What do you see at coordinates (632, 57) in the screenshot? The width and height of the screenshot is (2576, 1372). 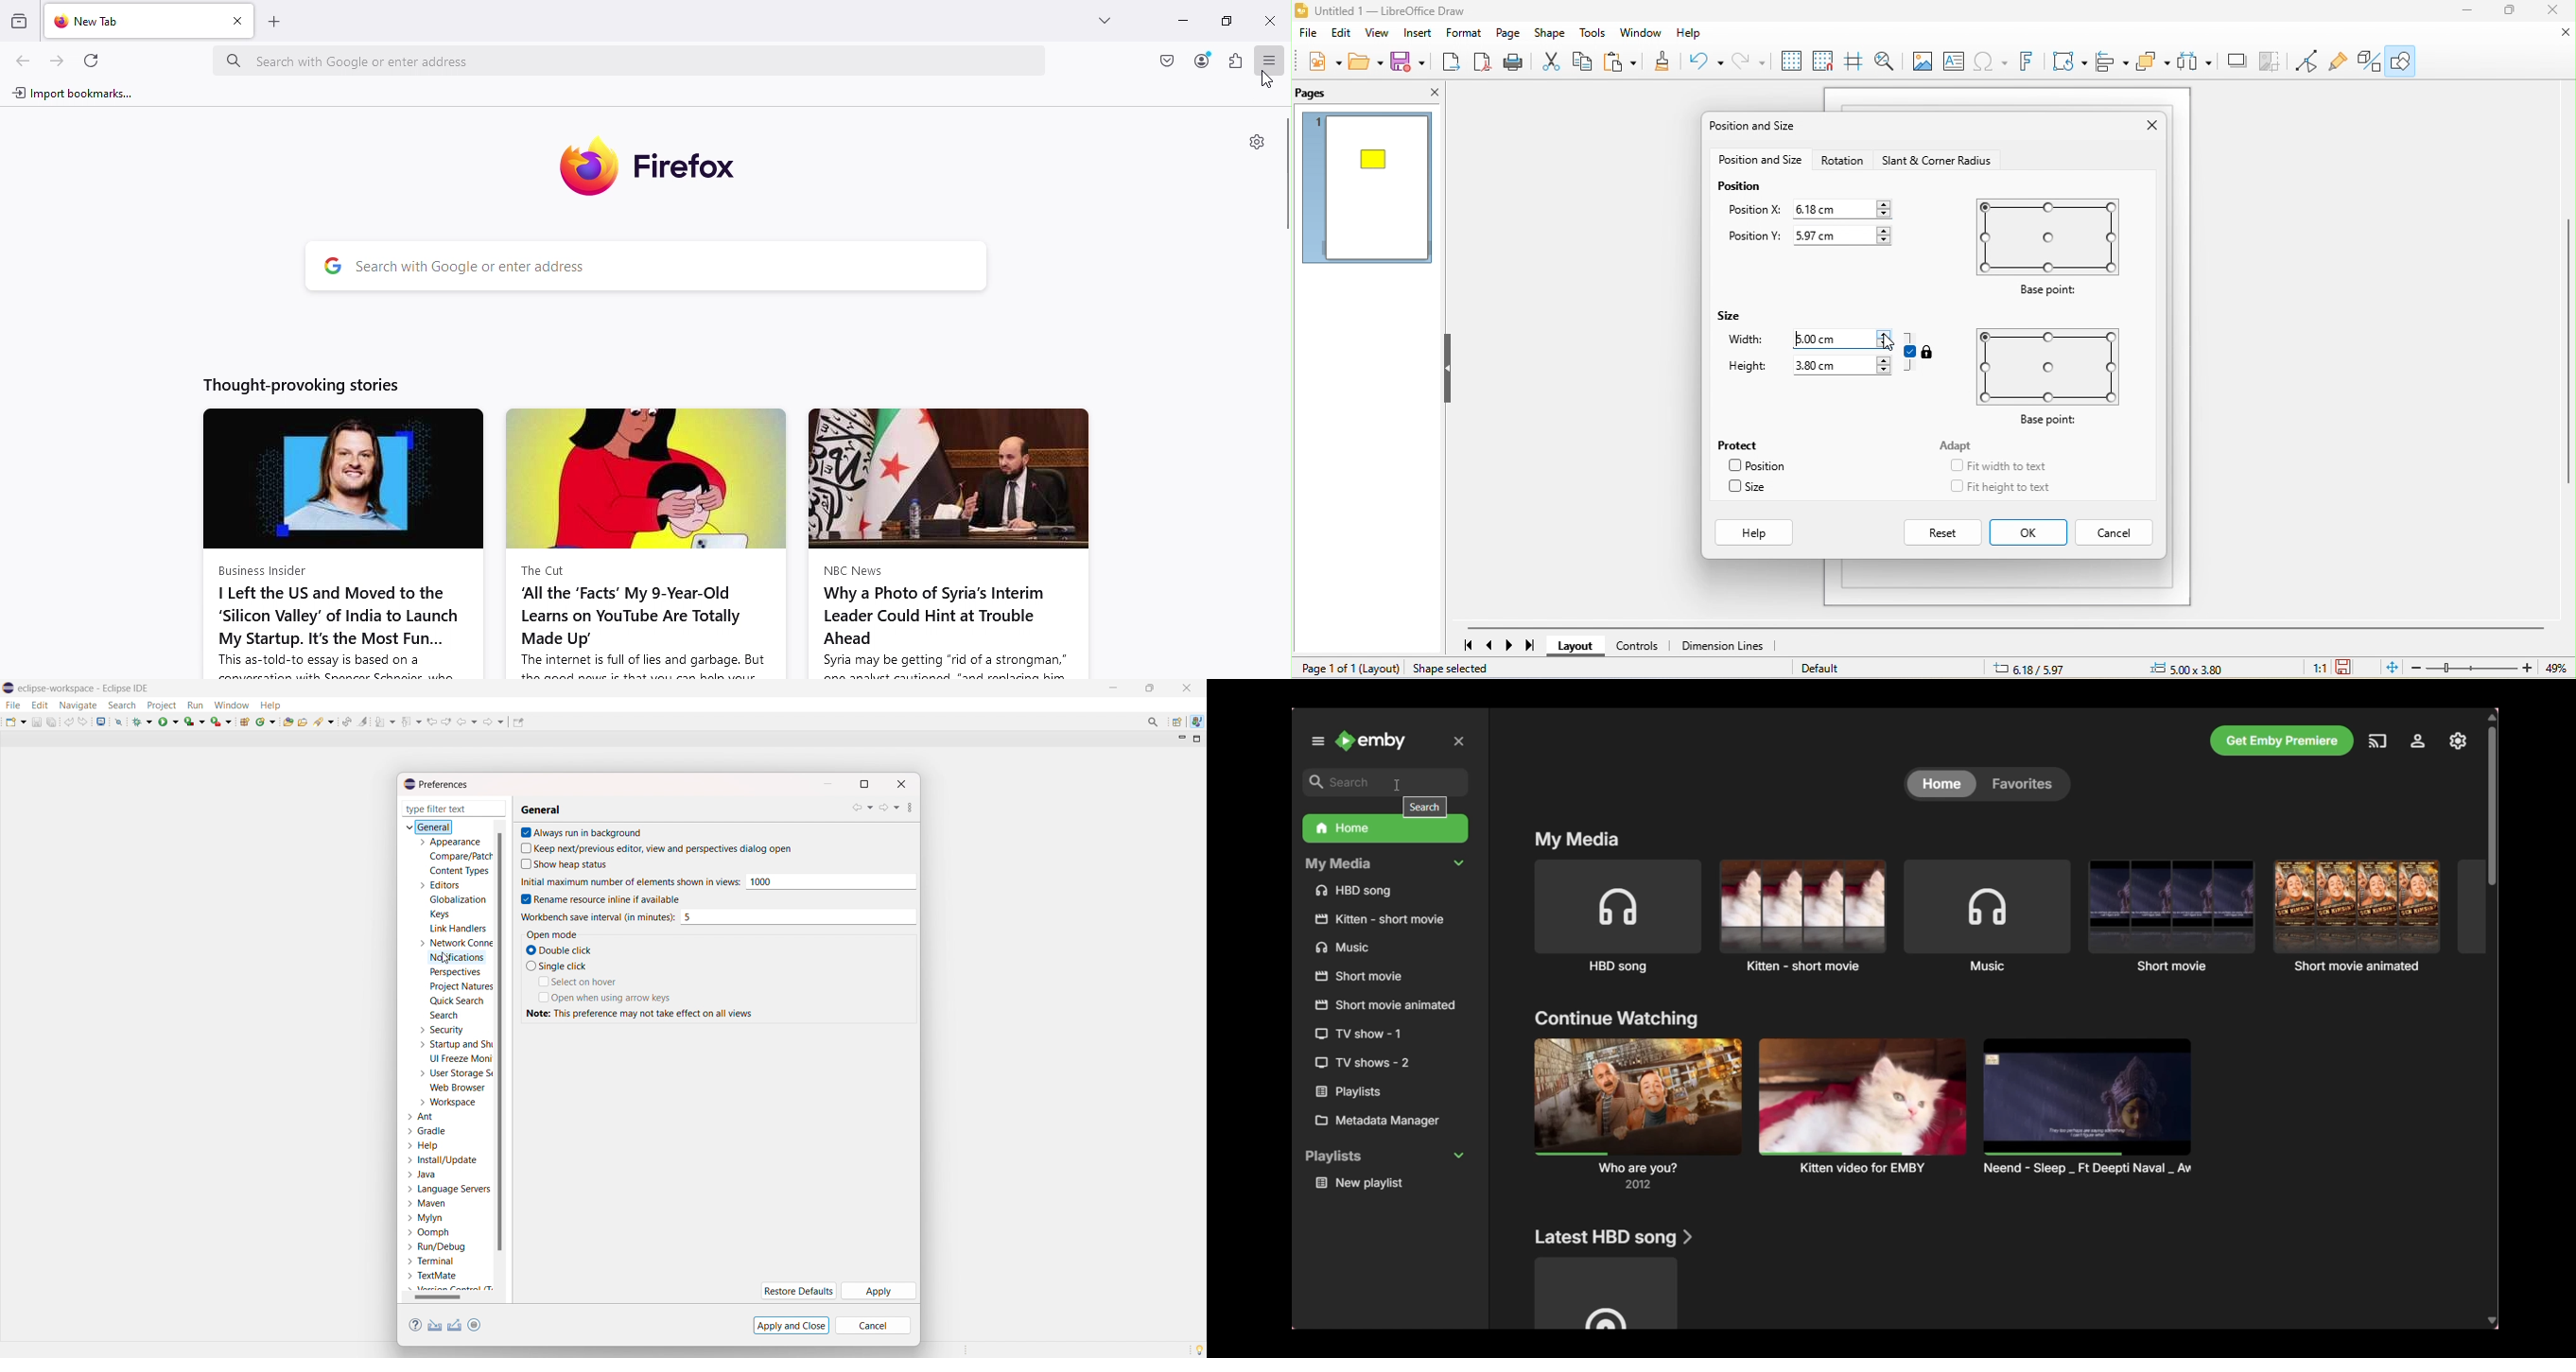 I see `Search bar` at bounding box center [632, 57].